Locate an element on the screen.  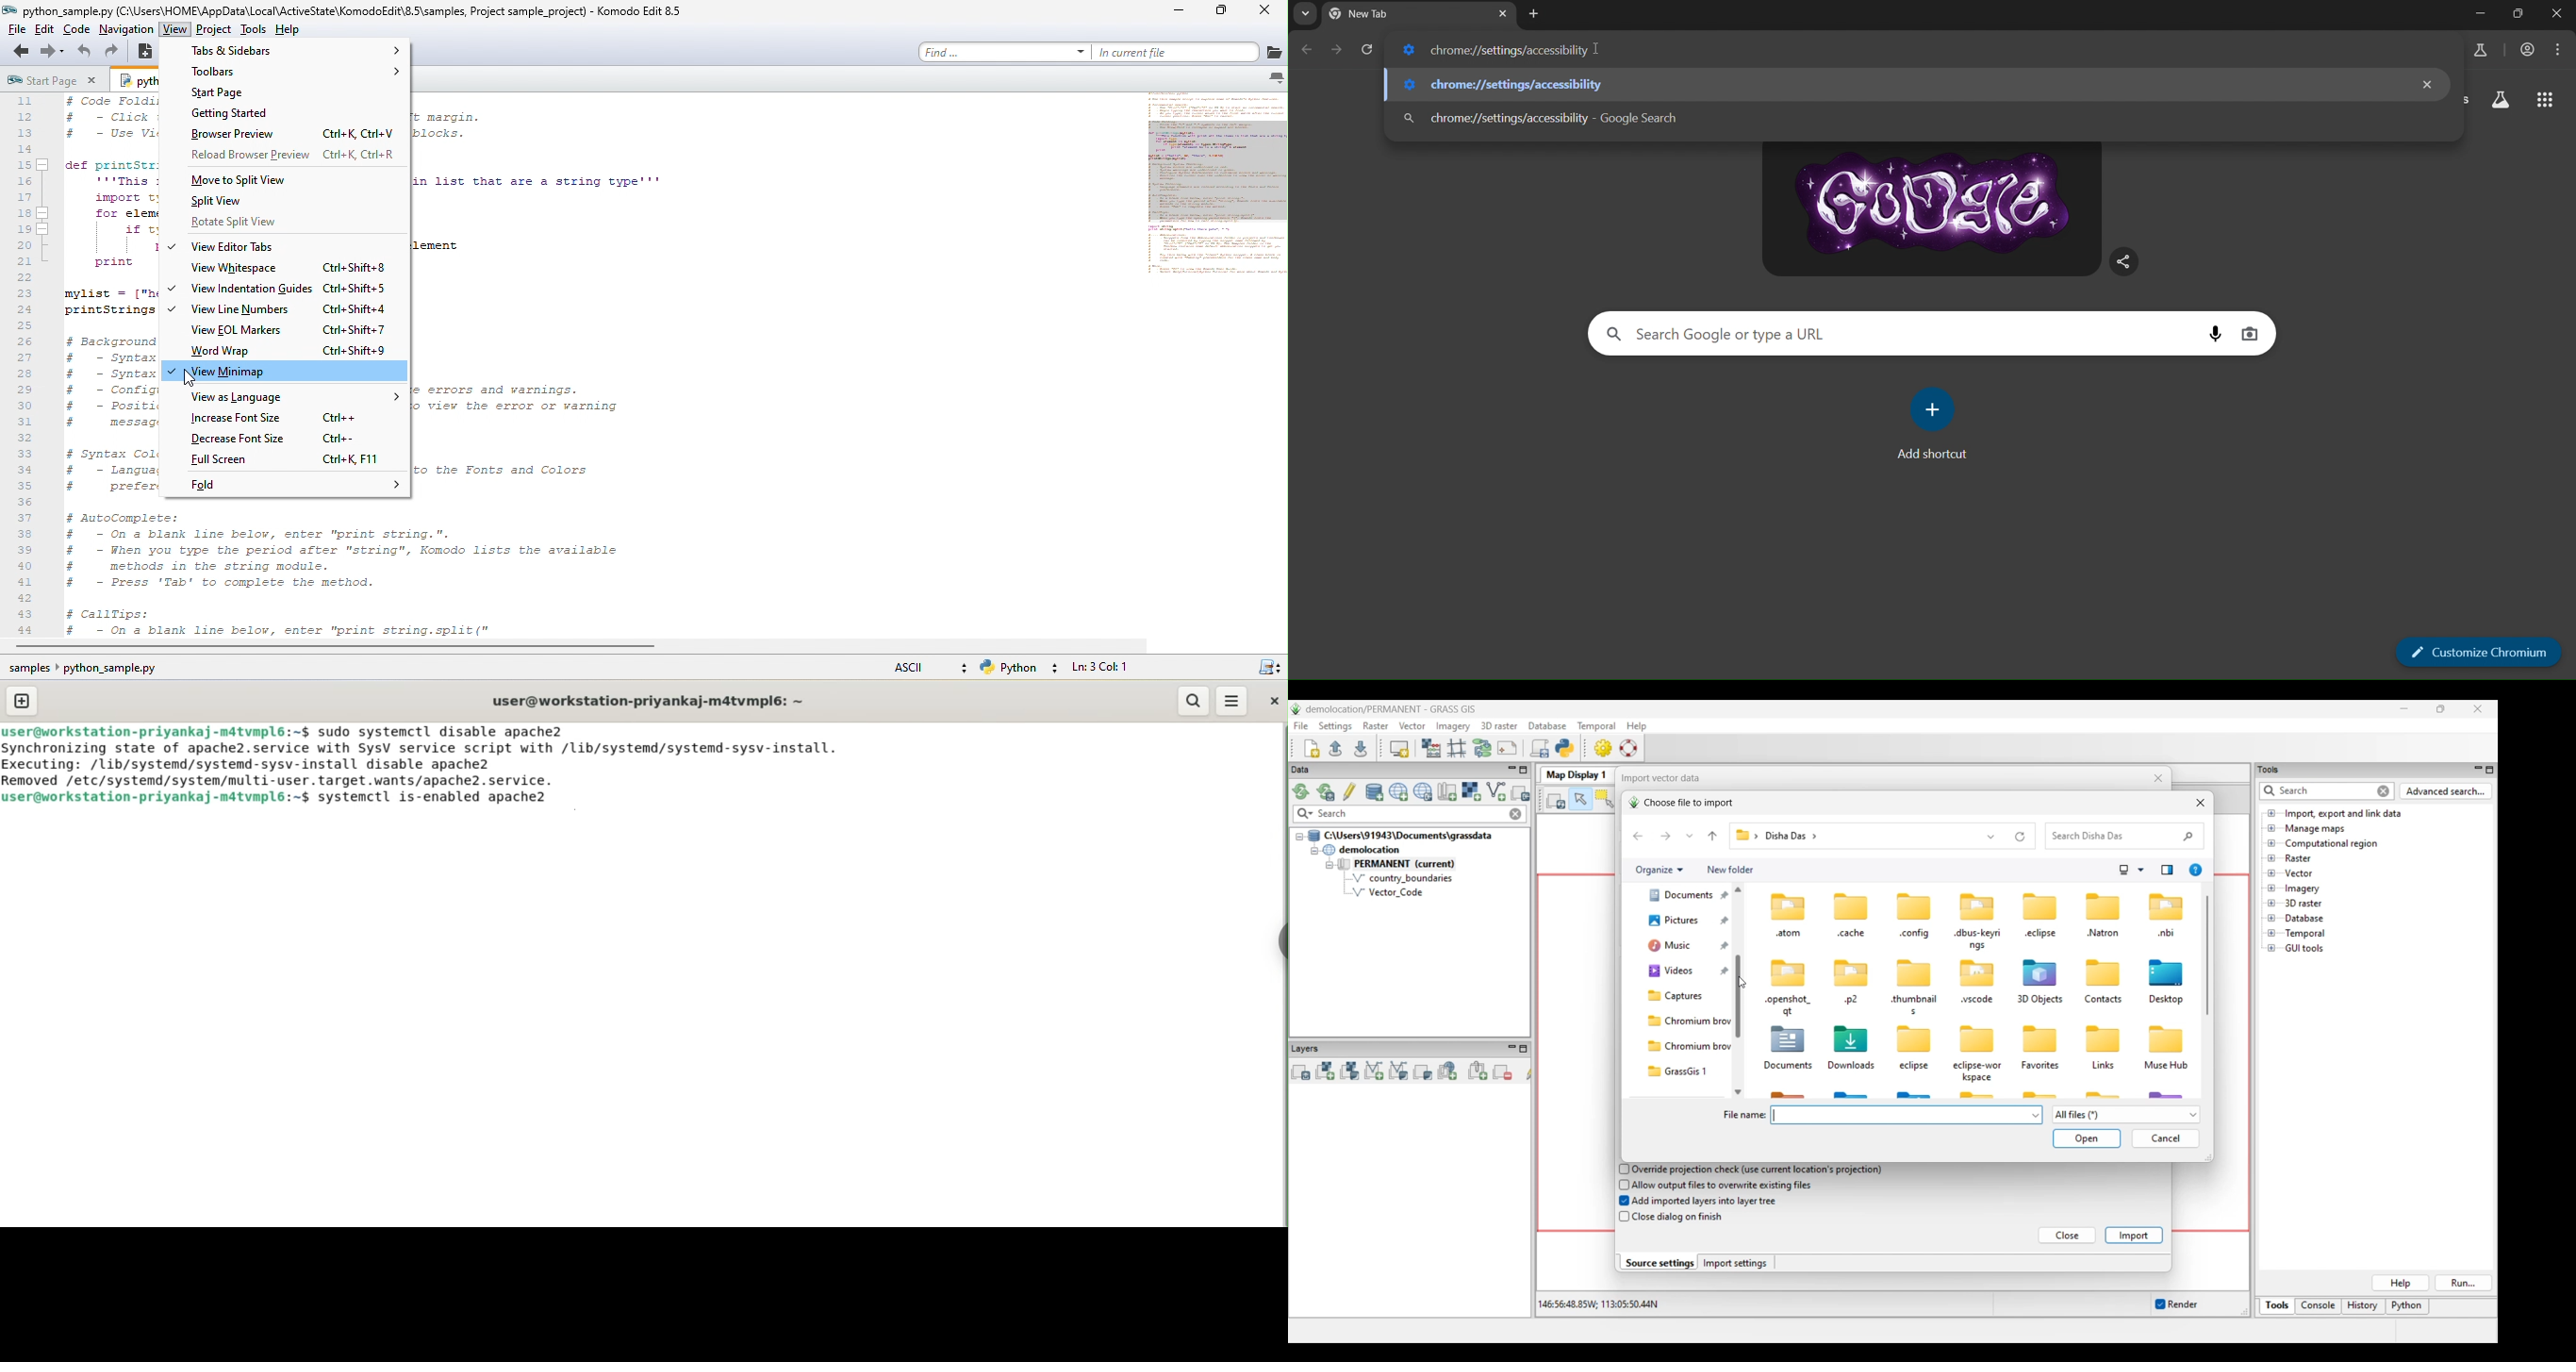
Cancel inputs is located at coordinates (2166, 1139).